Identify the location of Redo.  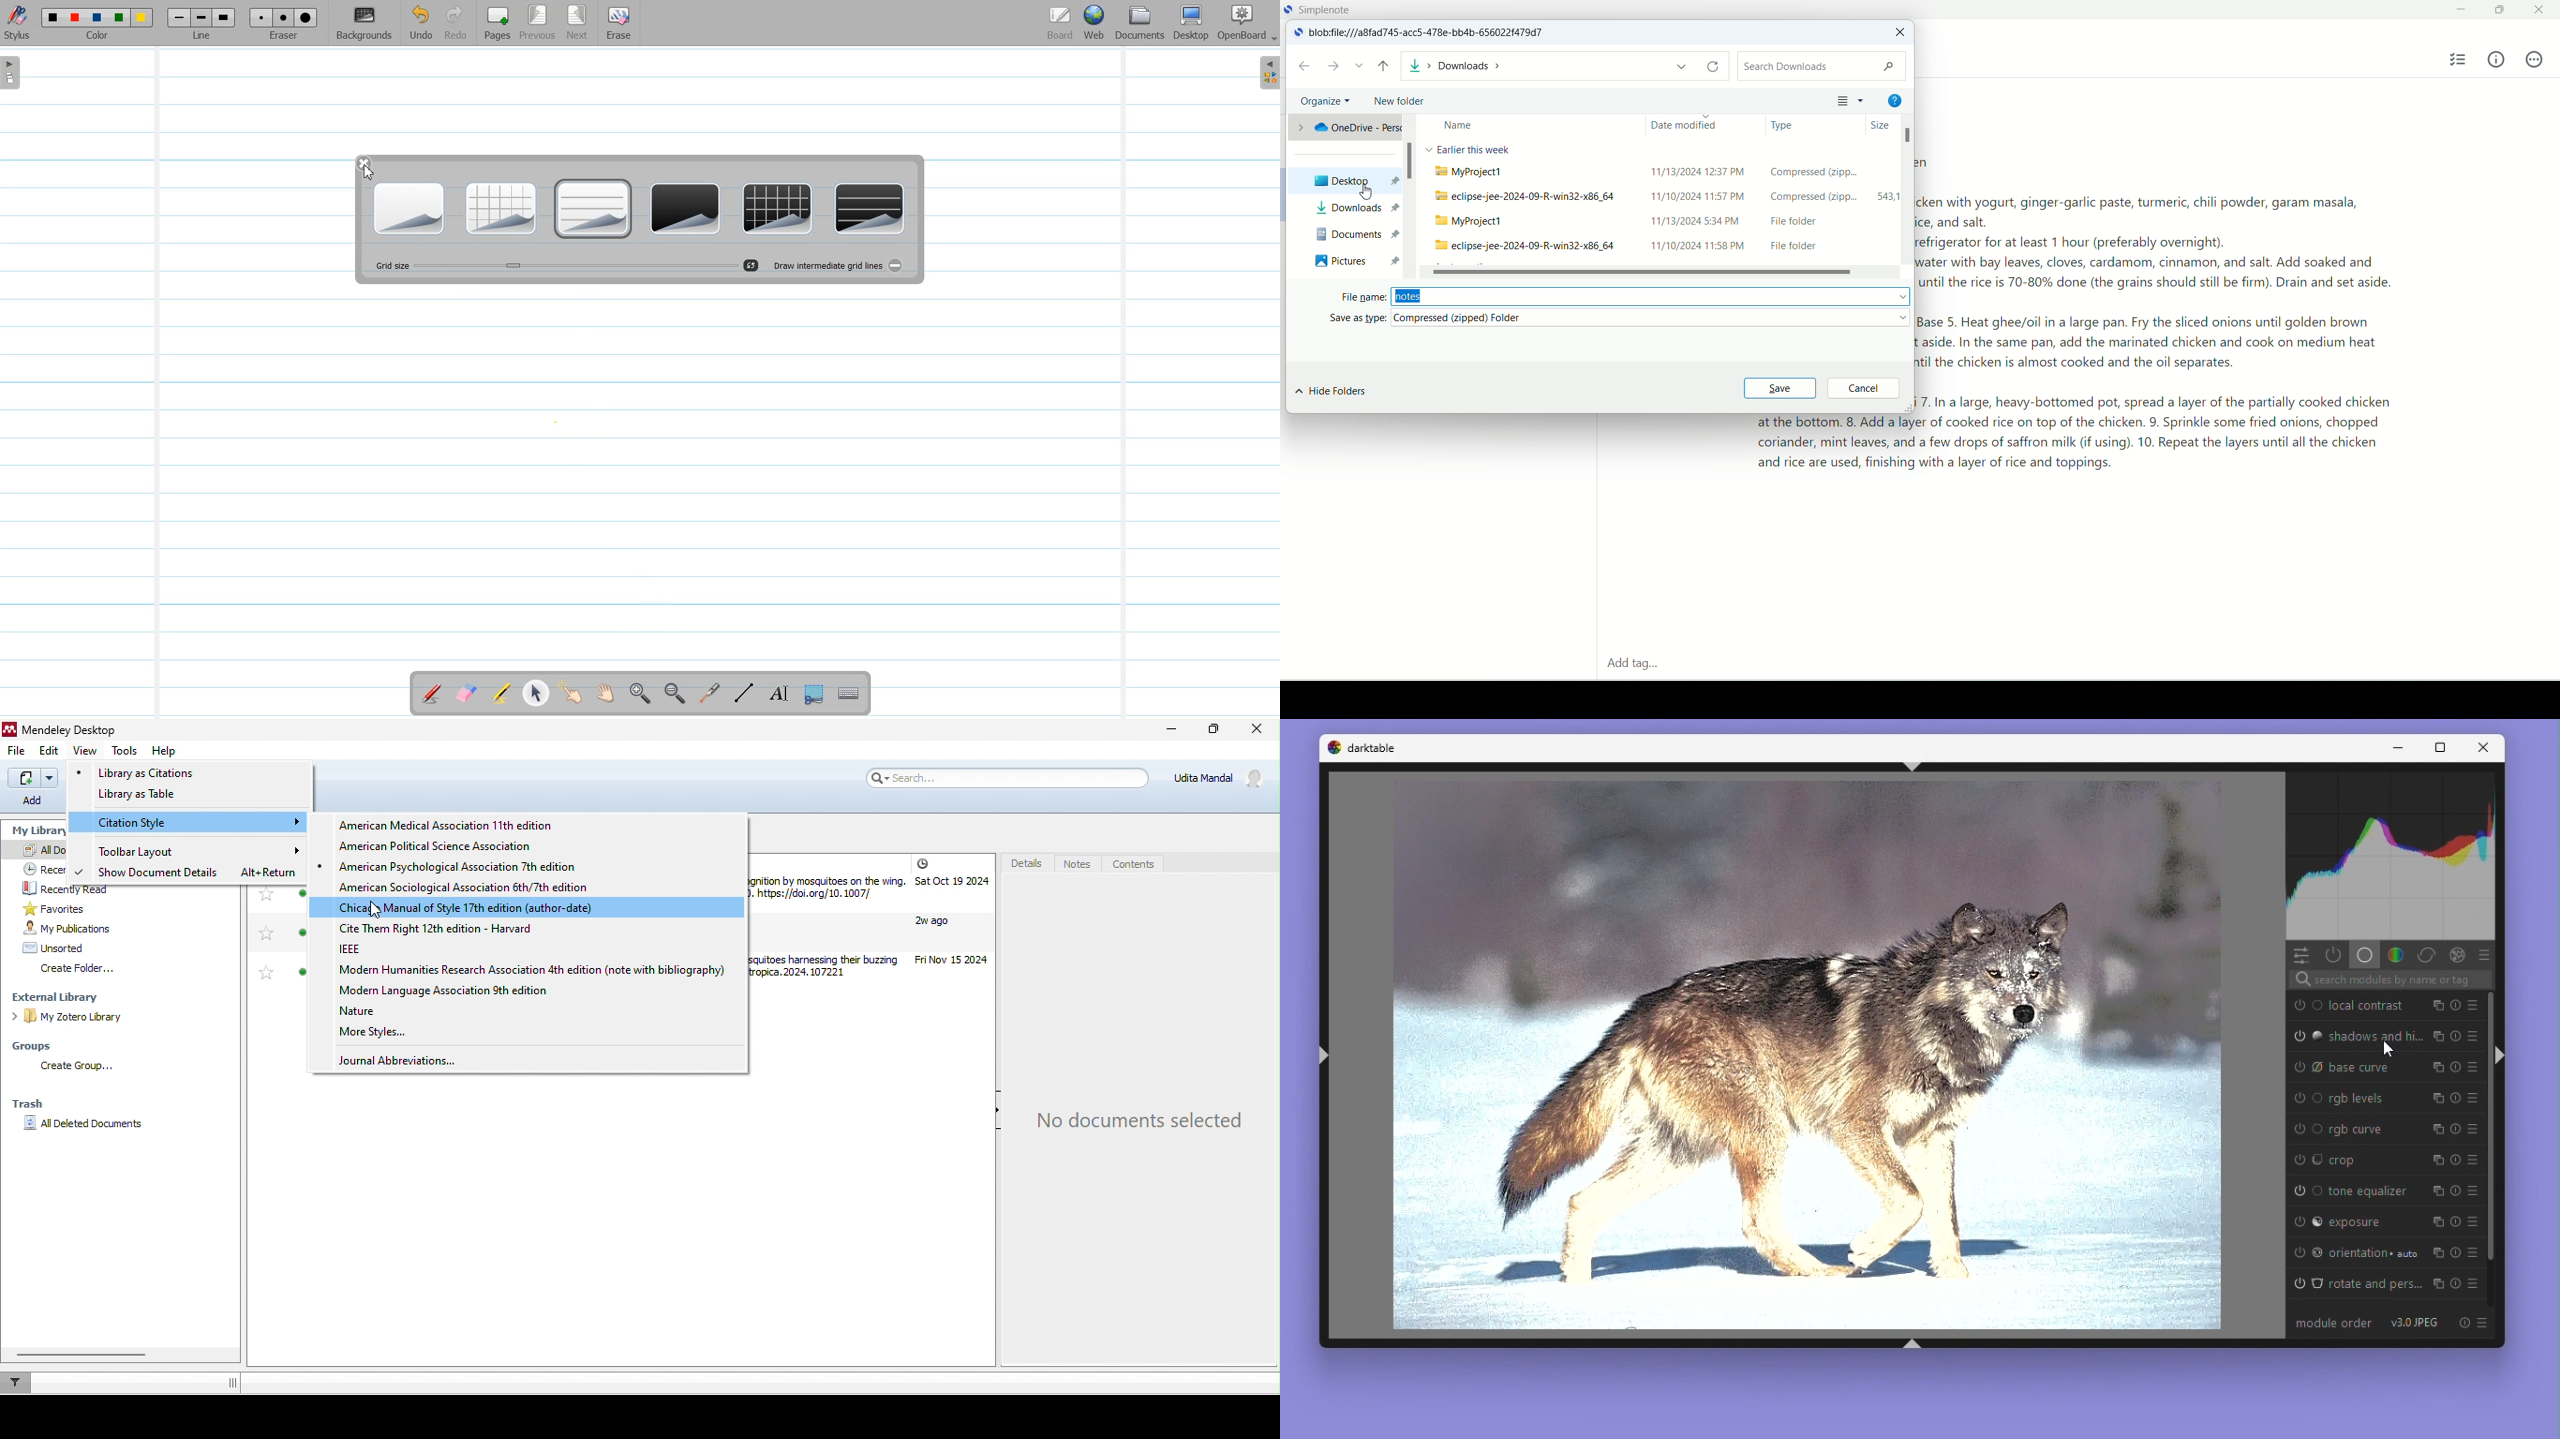
(456, 23).